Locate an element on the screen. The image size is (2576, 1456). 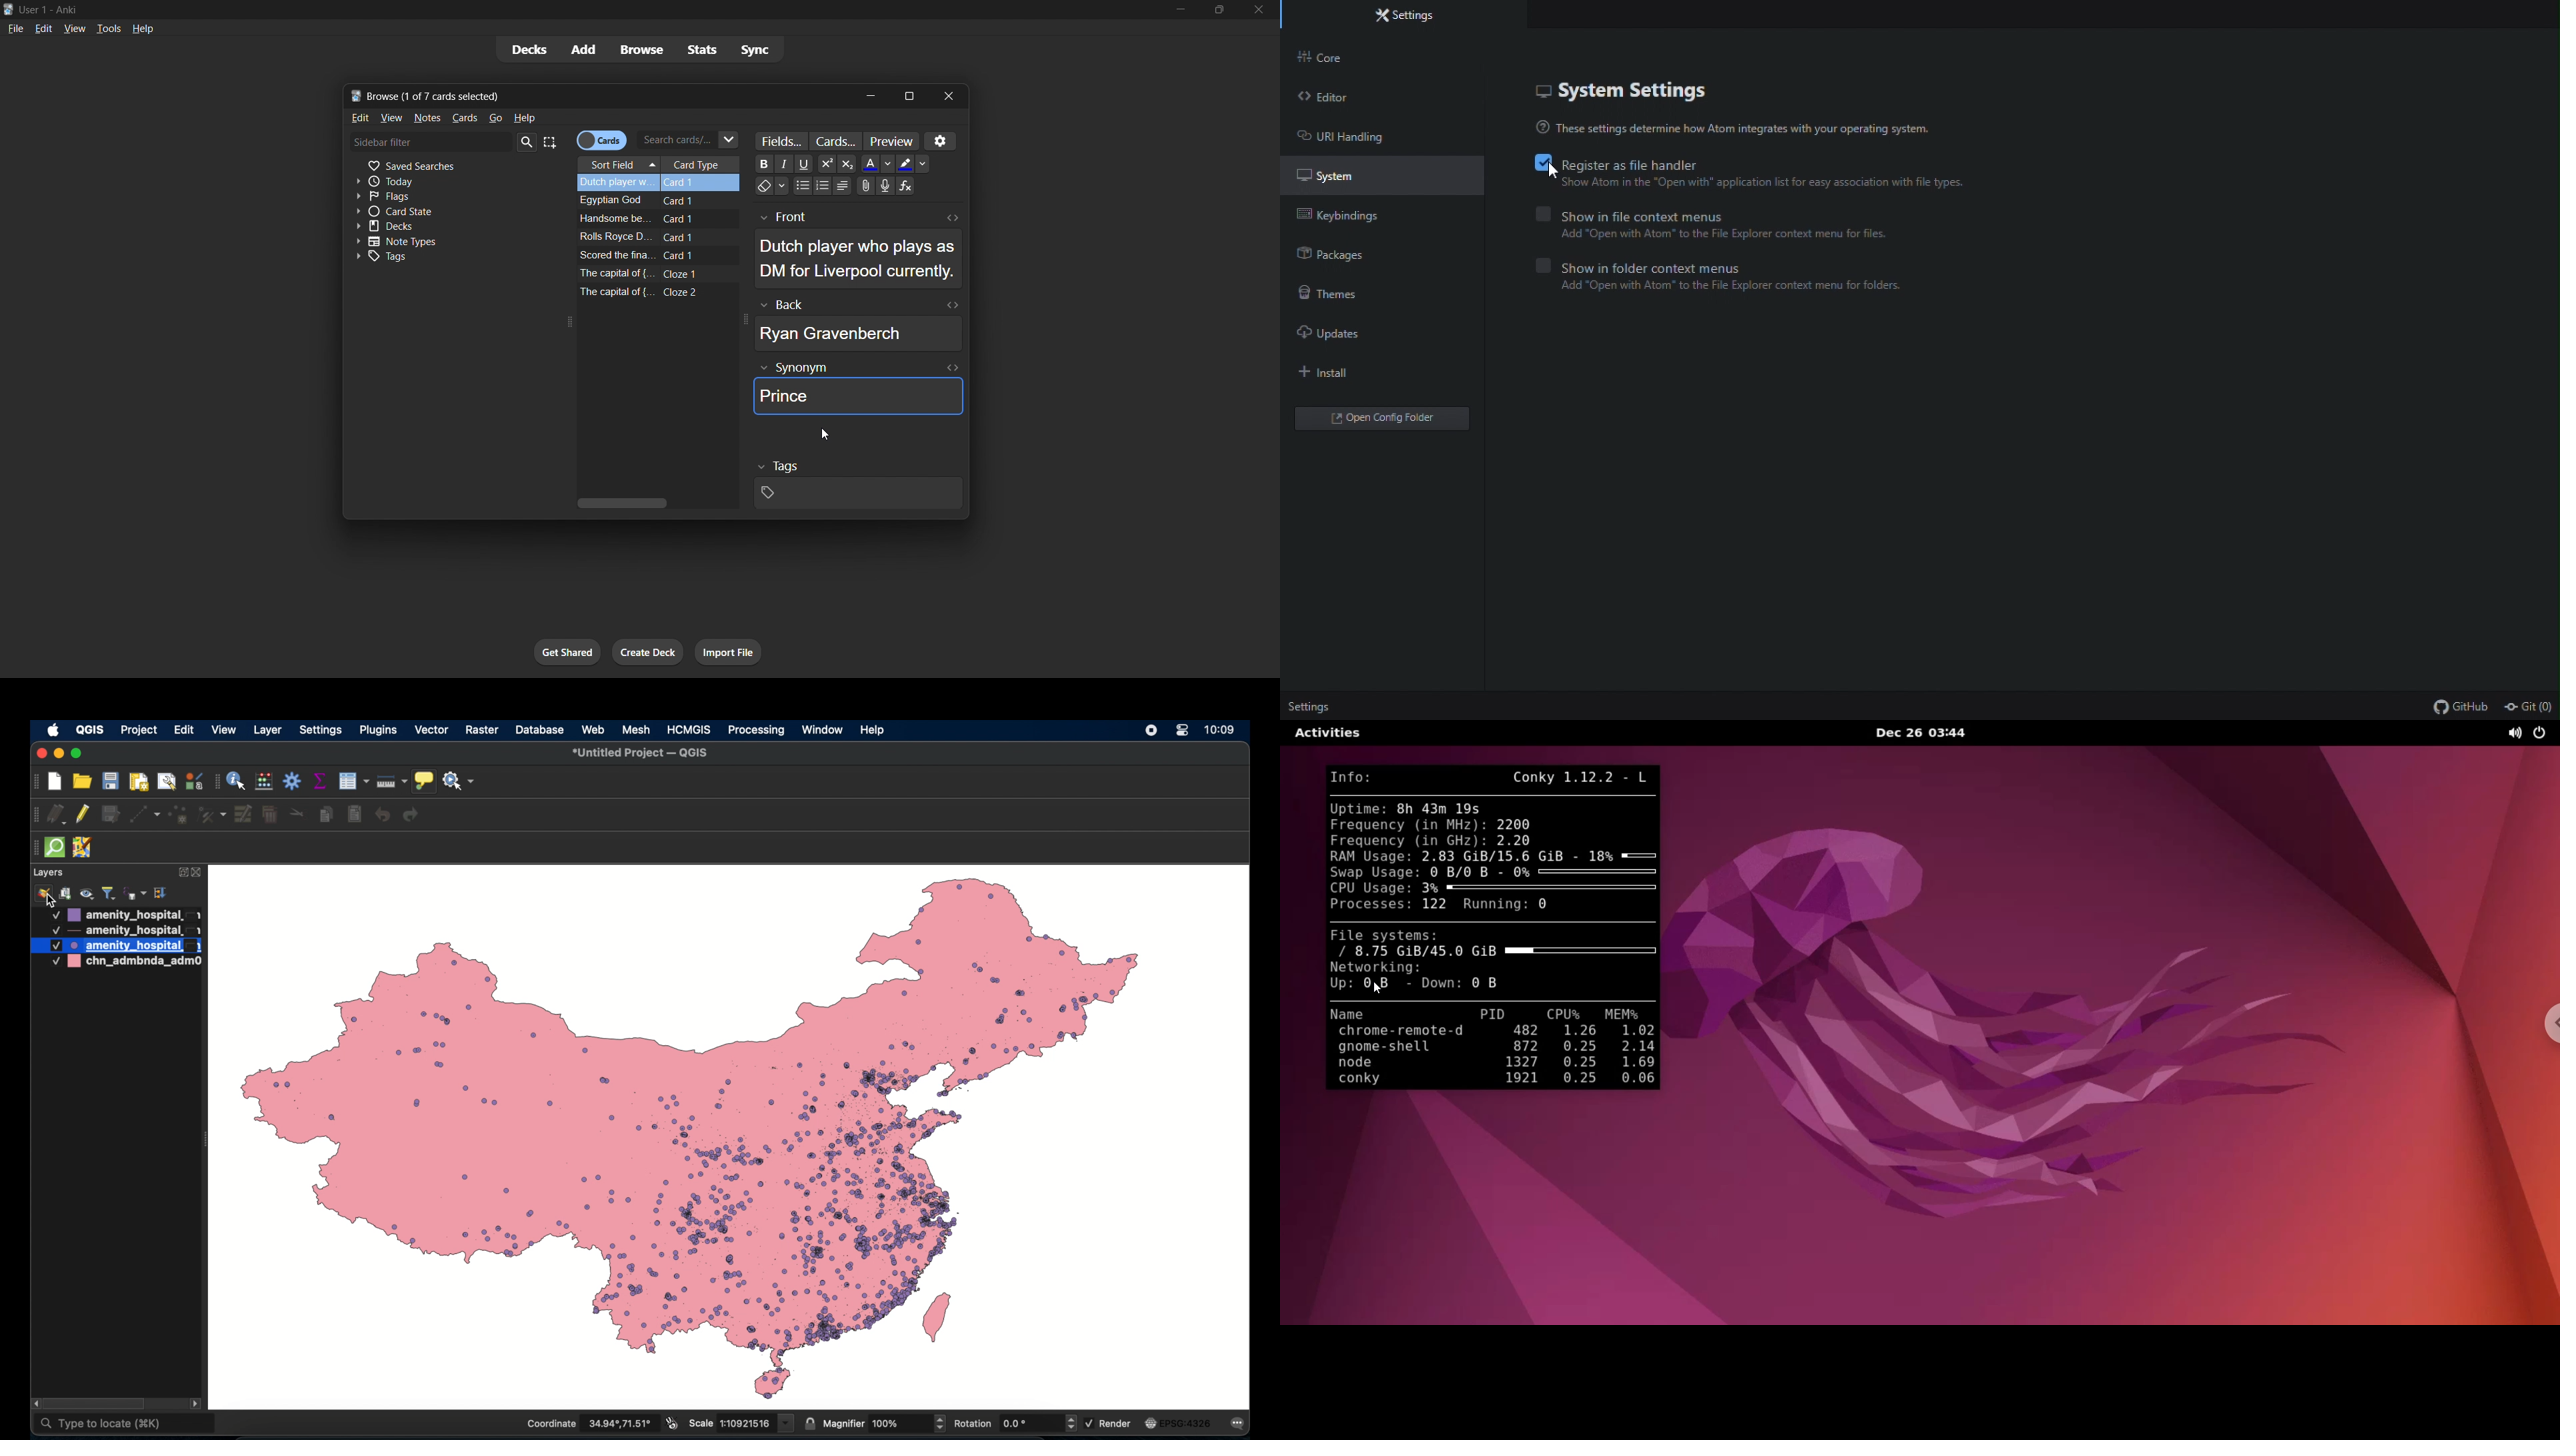
layer 3 is located at coordinates (114, 945).